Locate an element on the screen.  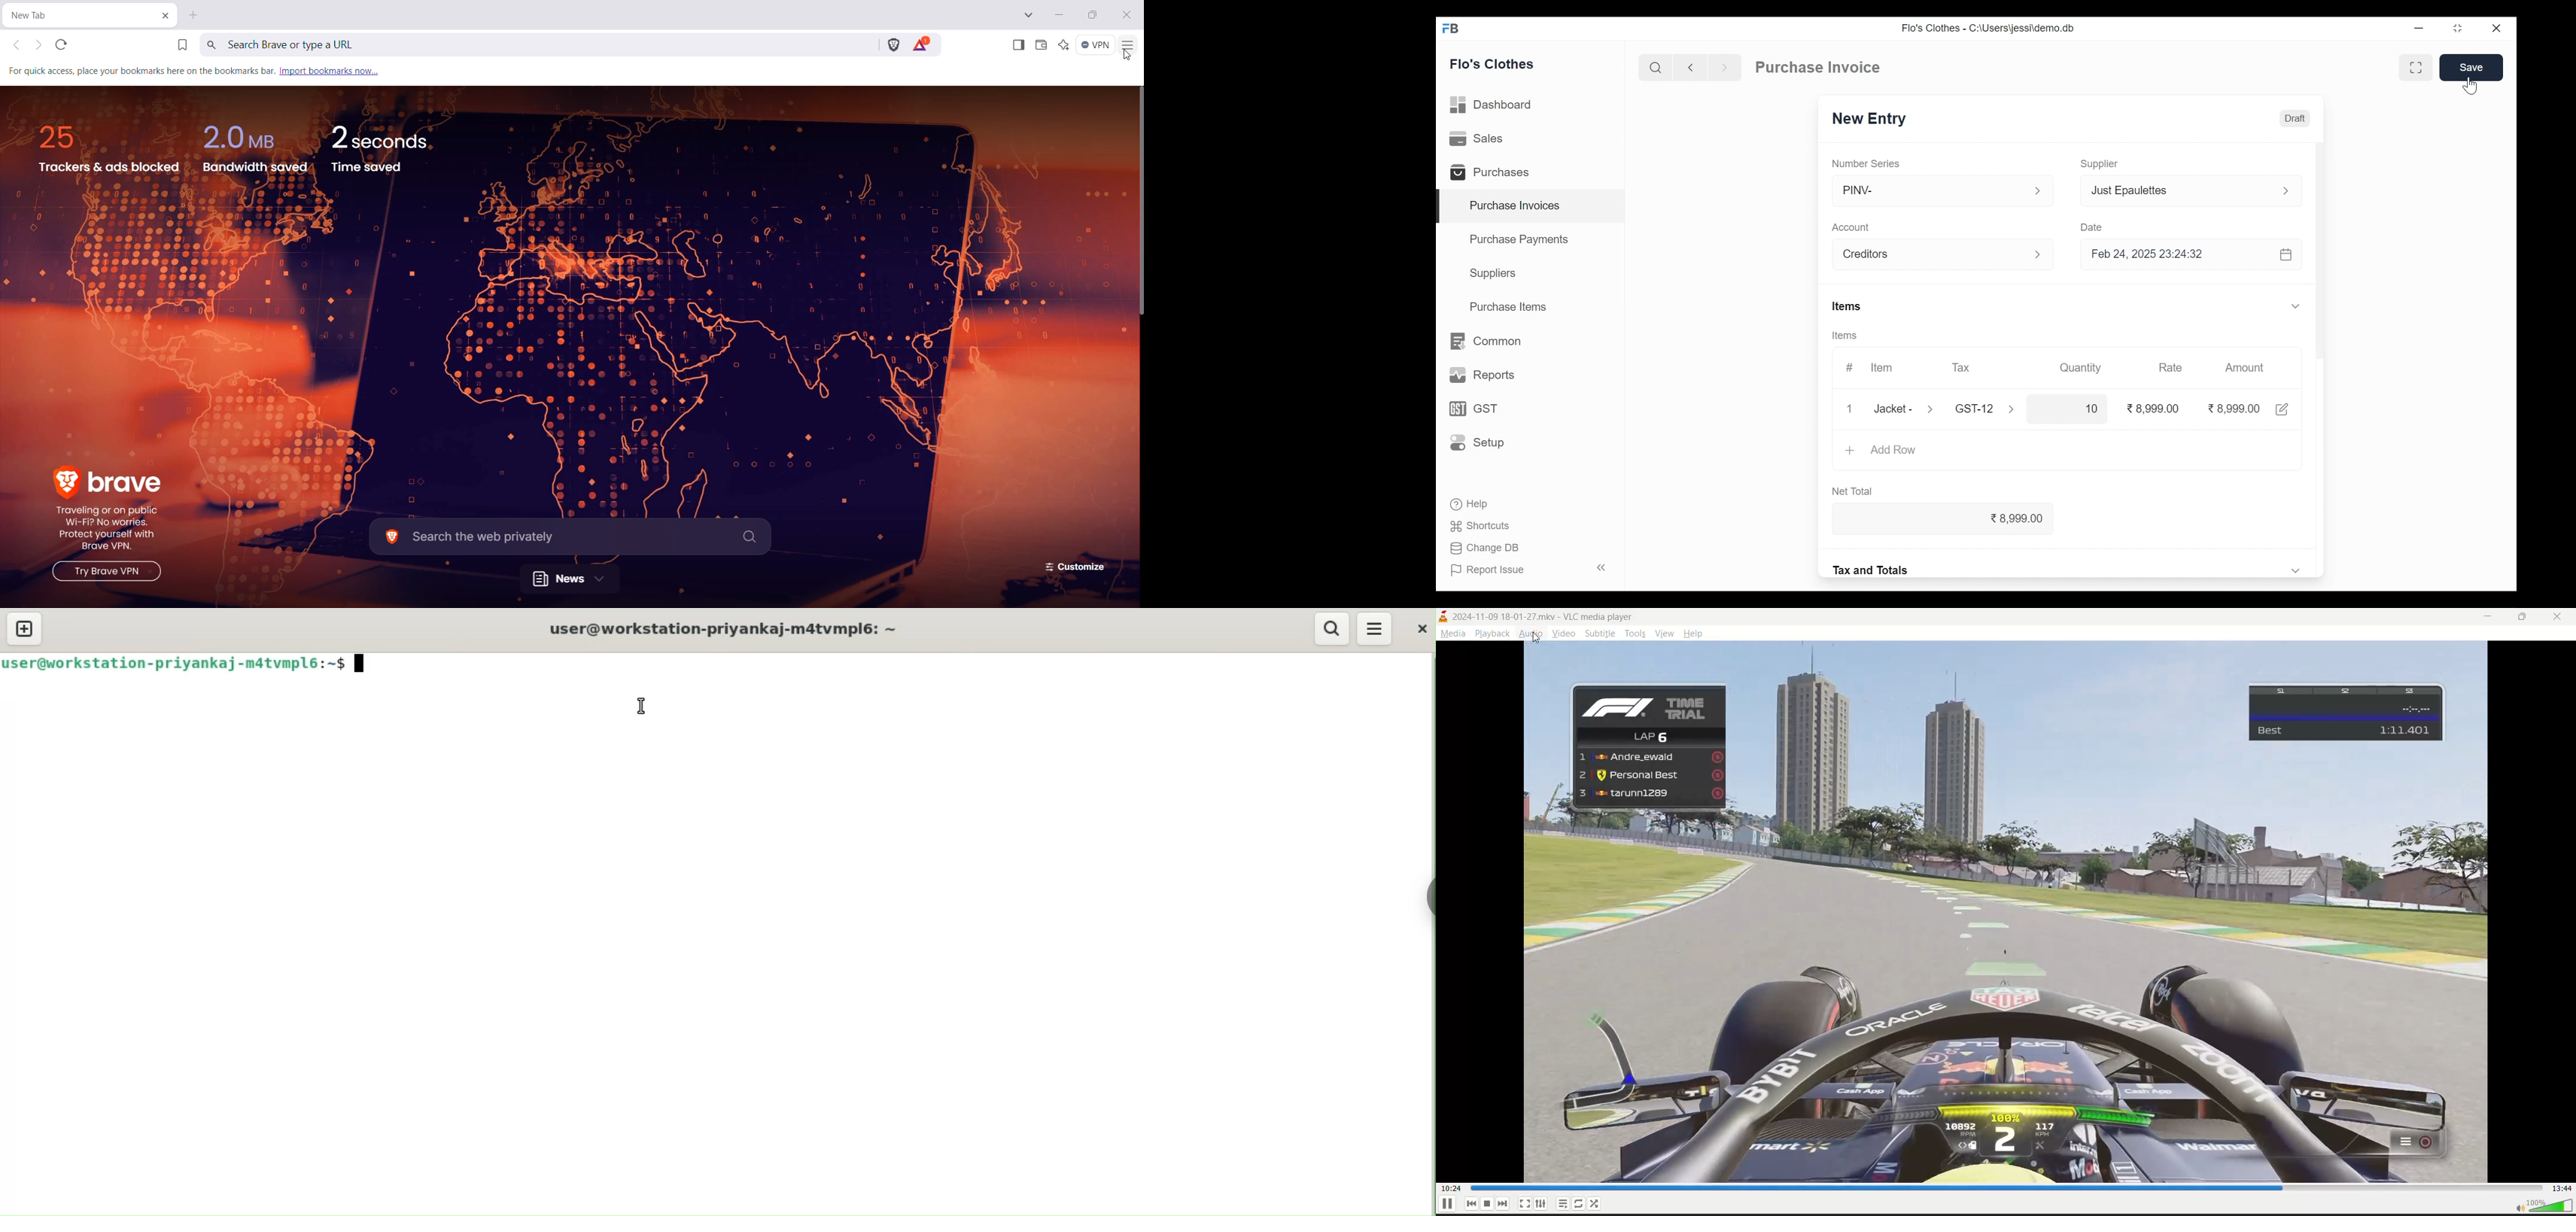
Just Epaulettes is located at coordinates (2177, 190).